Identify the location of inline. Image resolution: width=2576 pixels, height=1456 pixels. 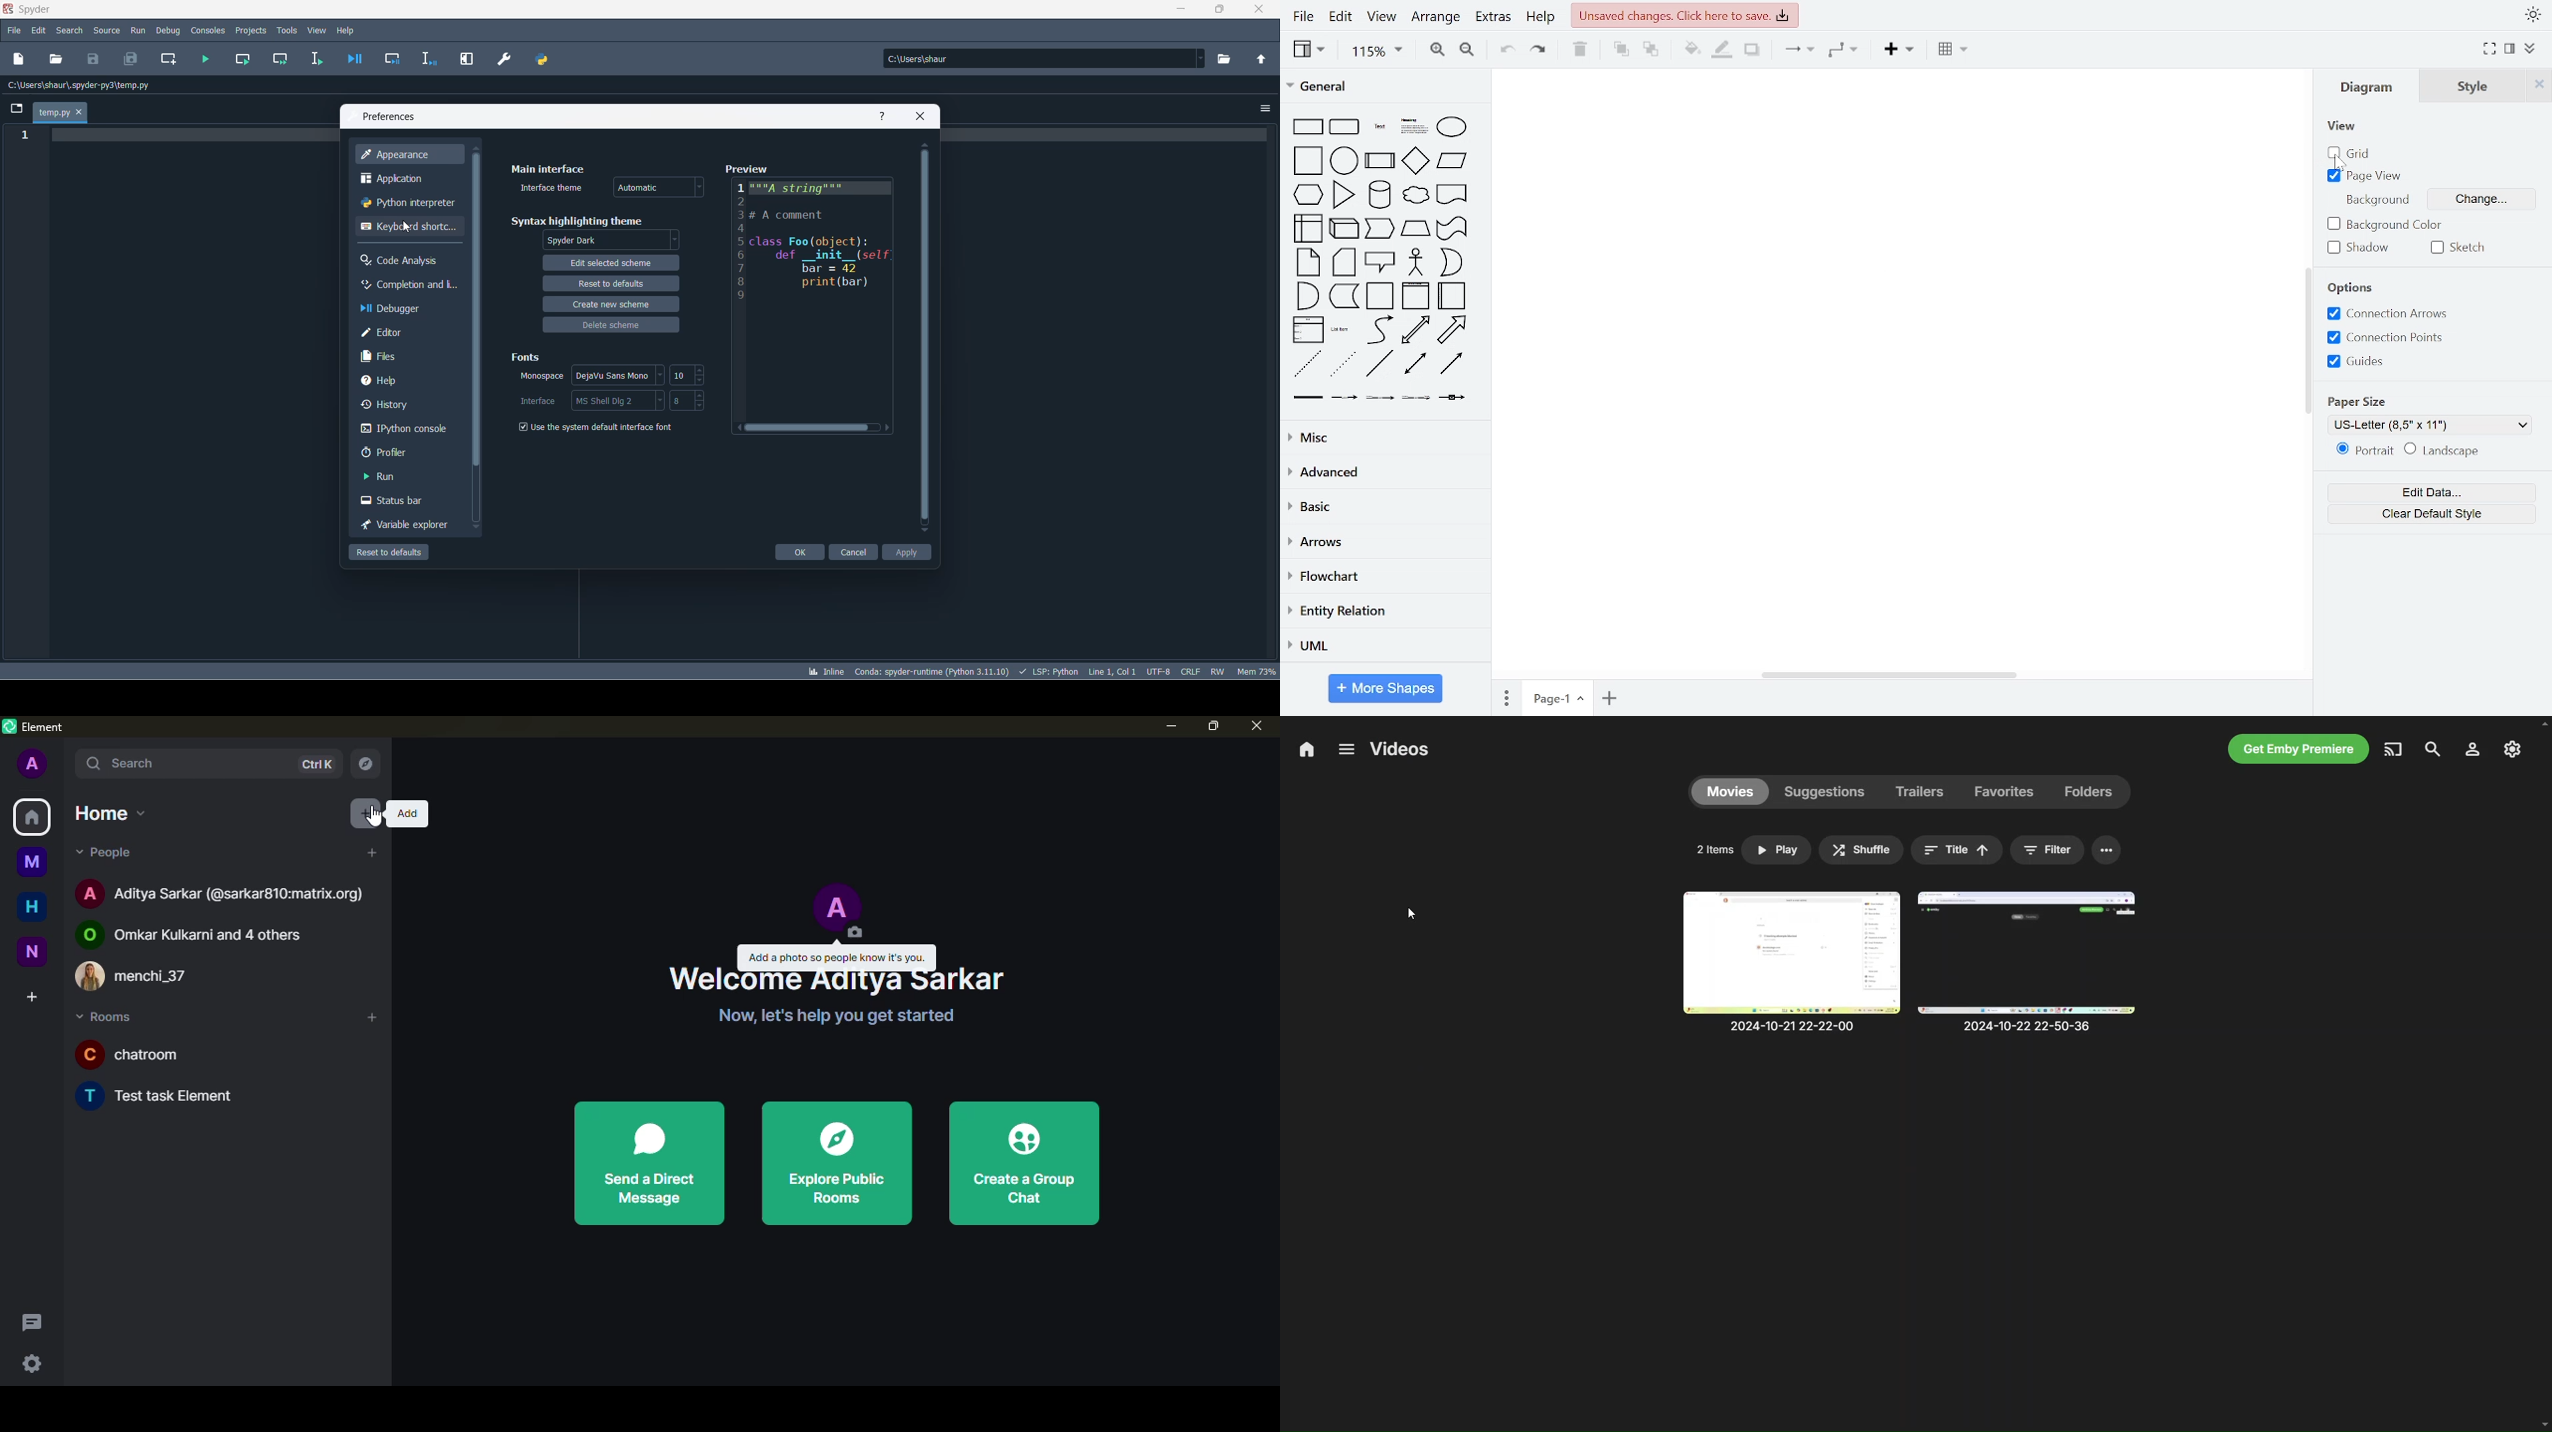
(825, 671).